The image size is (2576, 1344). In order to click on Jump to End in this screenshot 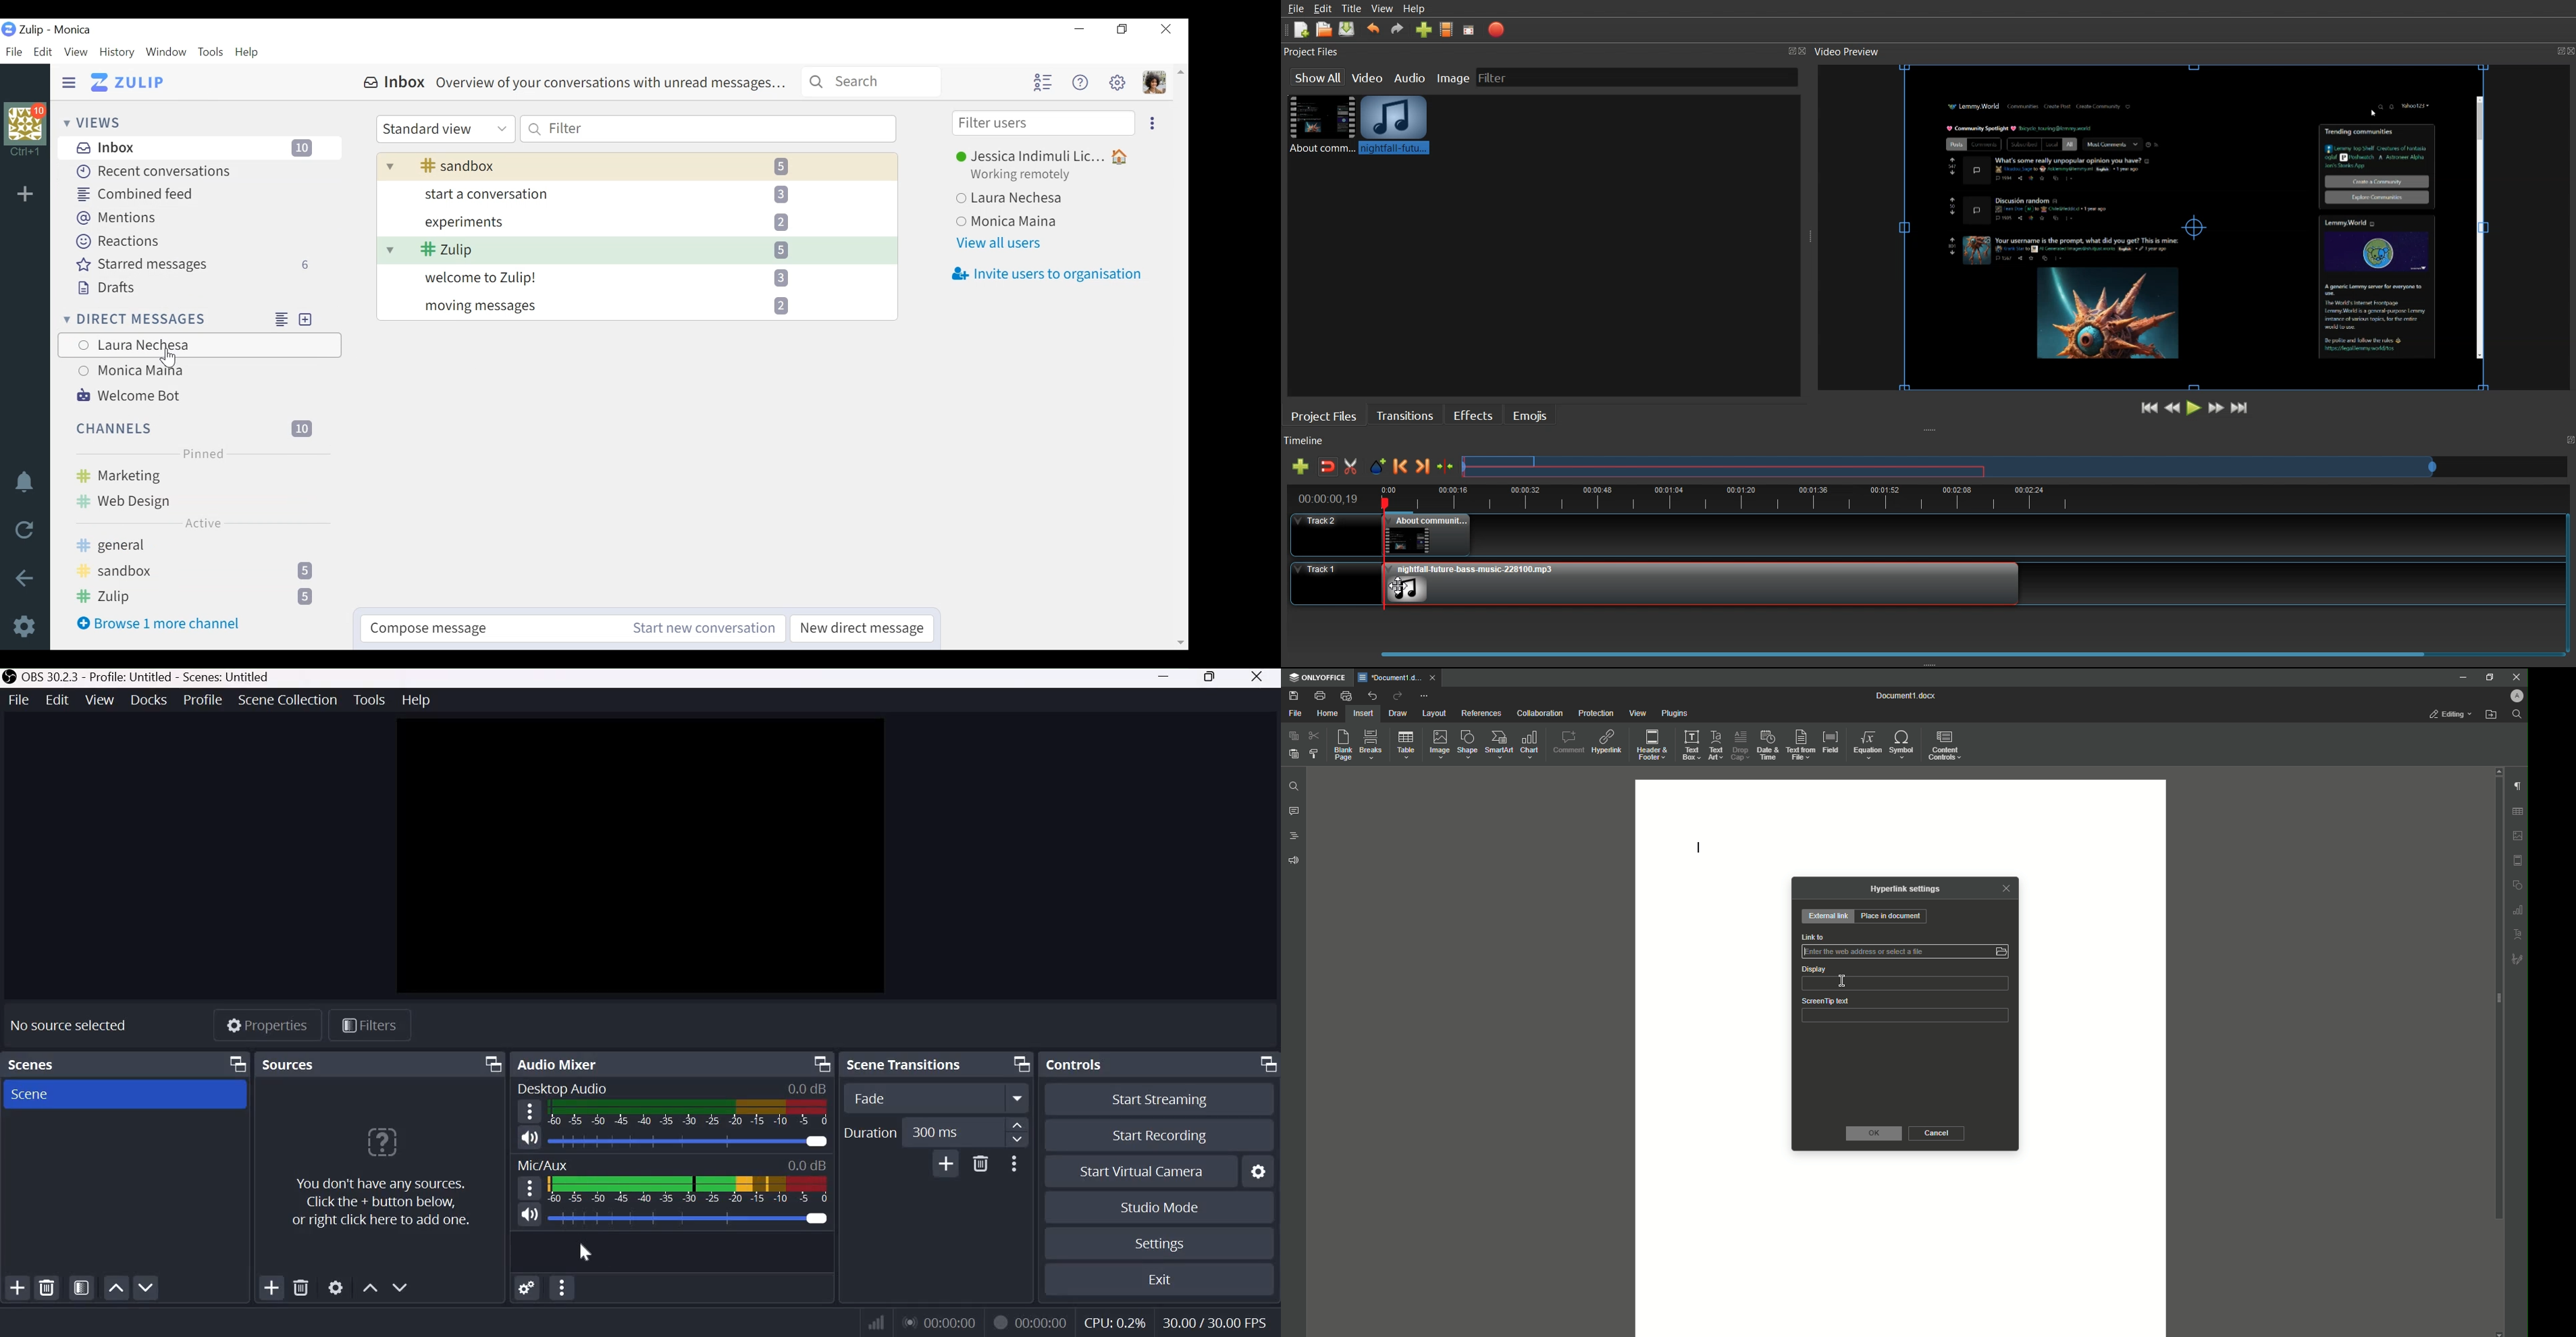, I will do `click(2240, 407)`.